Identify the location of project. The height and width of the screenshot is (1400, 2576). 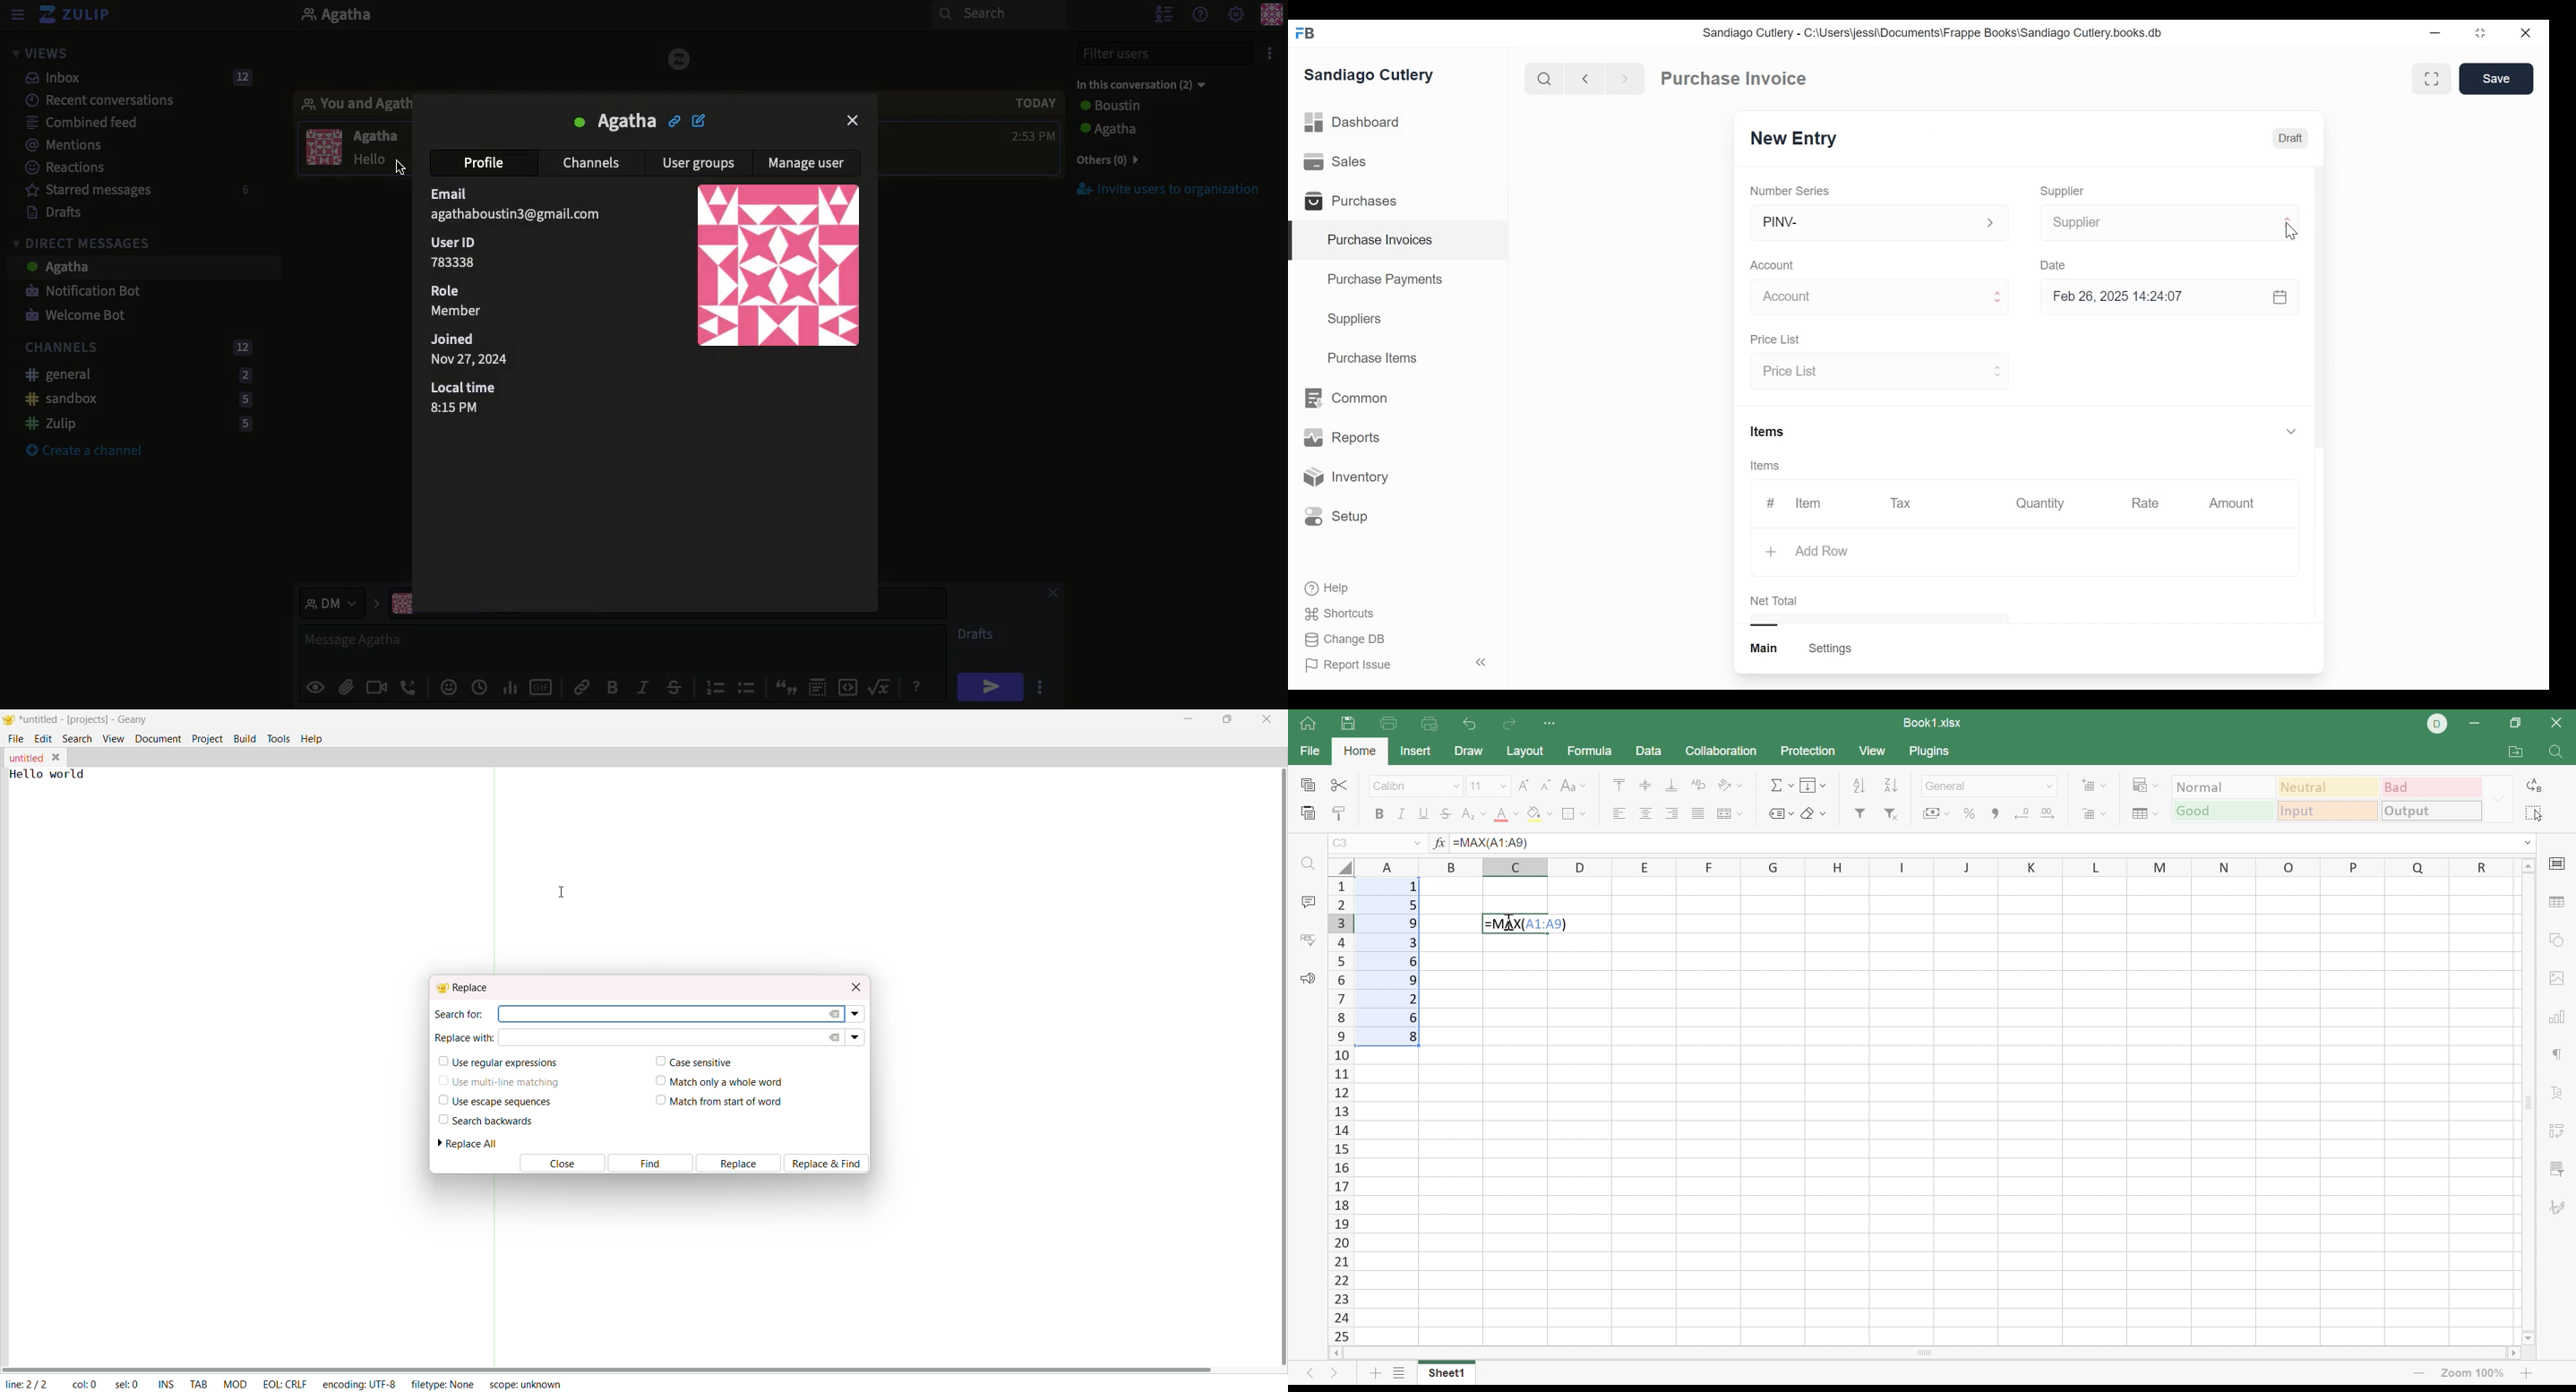
(207, 738).